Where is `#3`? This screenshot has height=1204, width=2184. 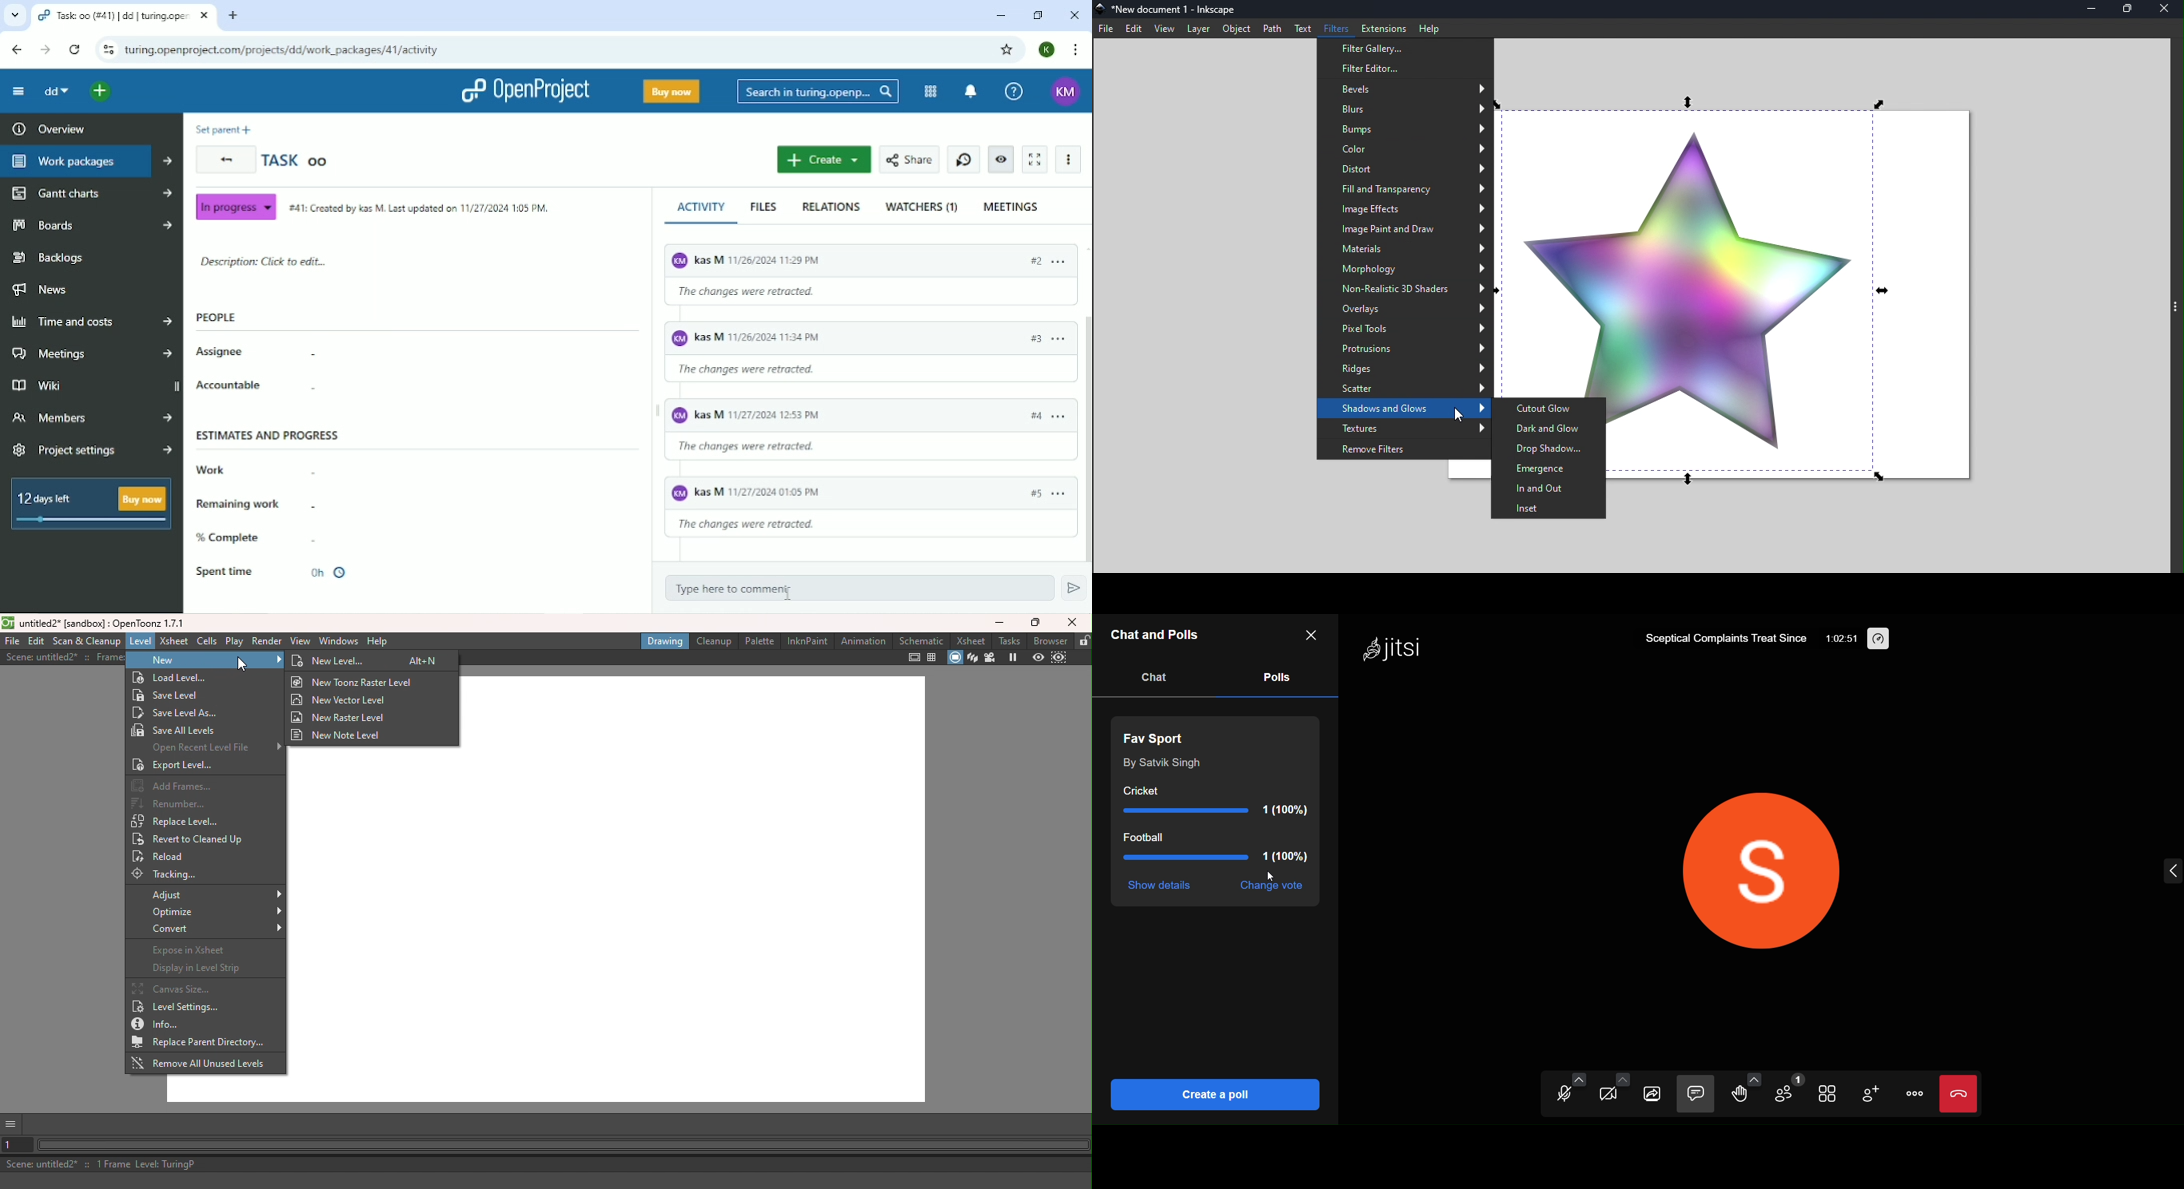
#3 is located at coordinates (1027, 339).